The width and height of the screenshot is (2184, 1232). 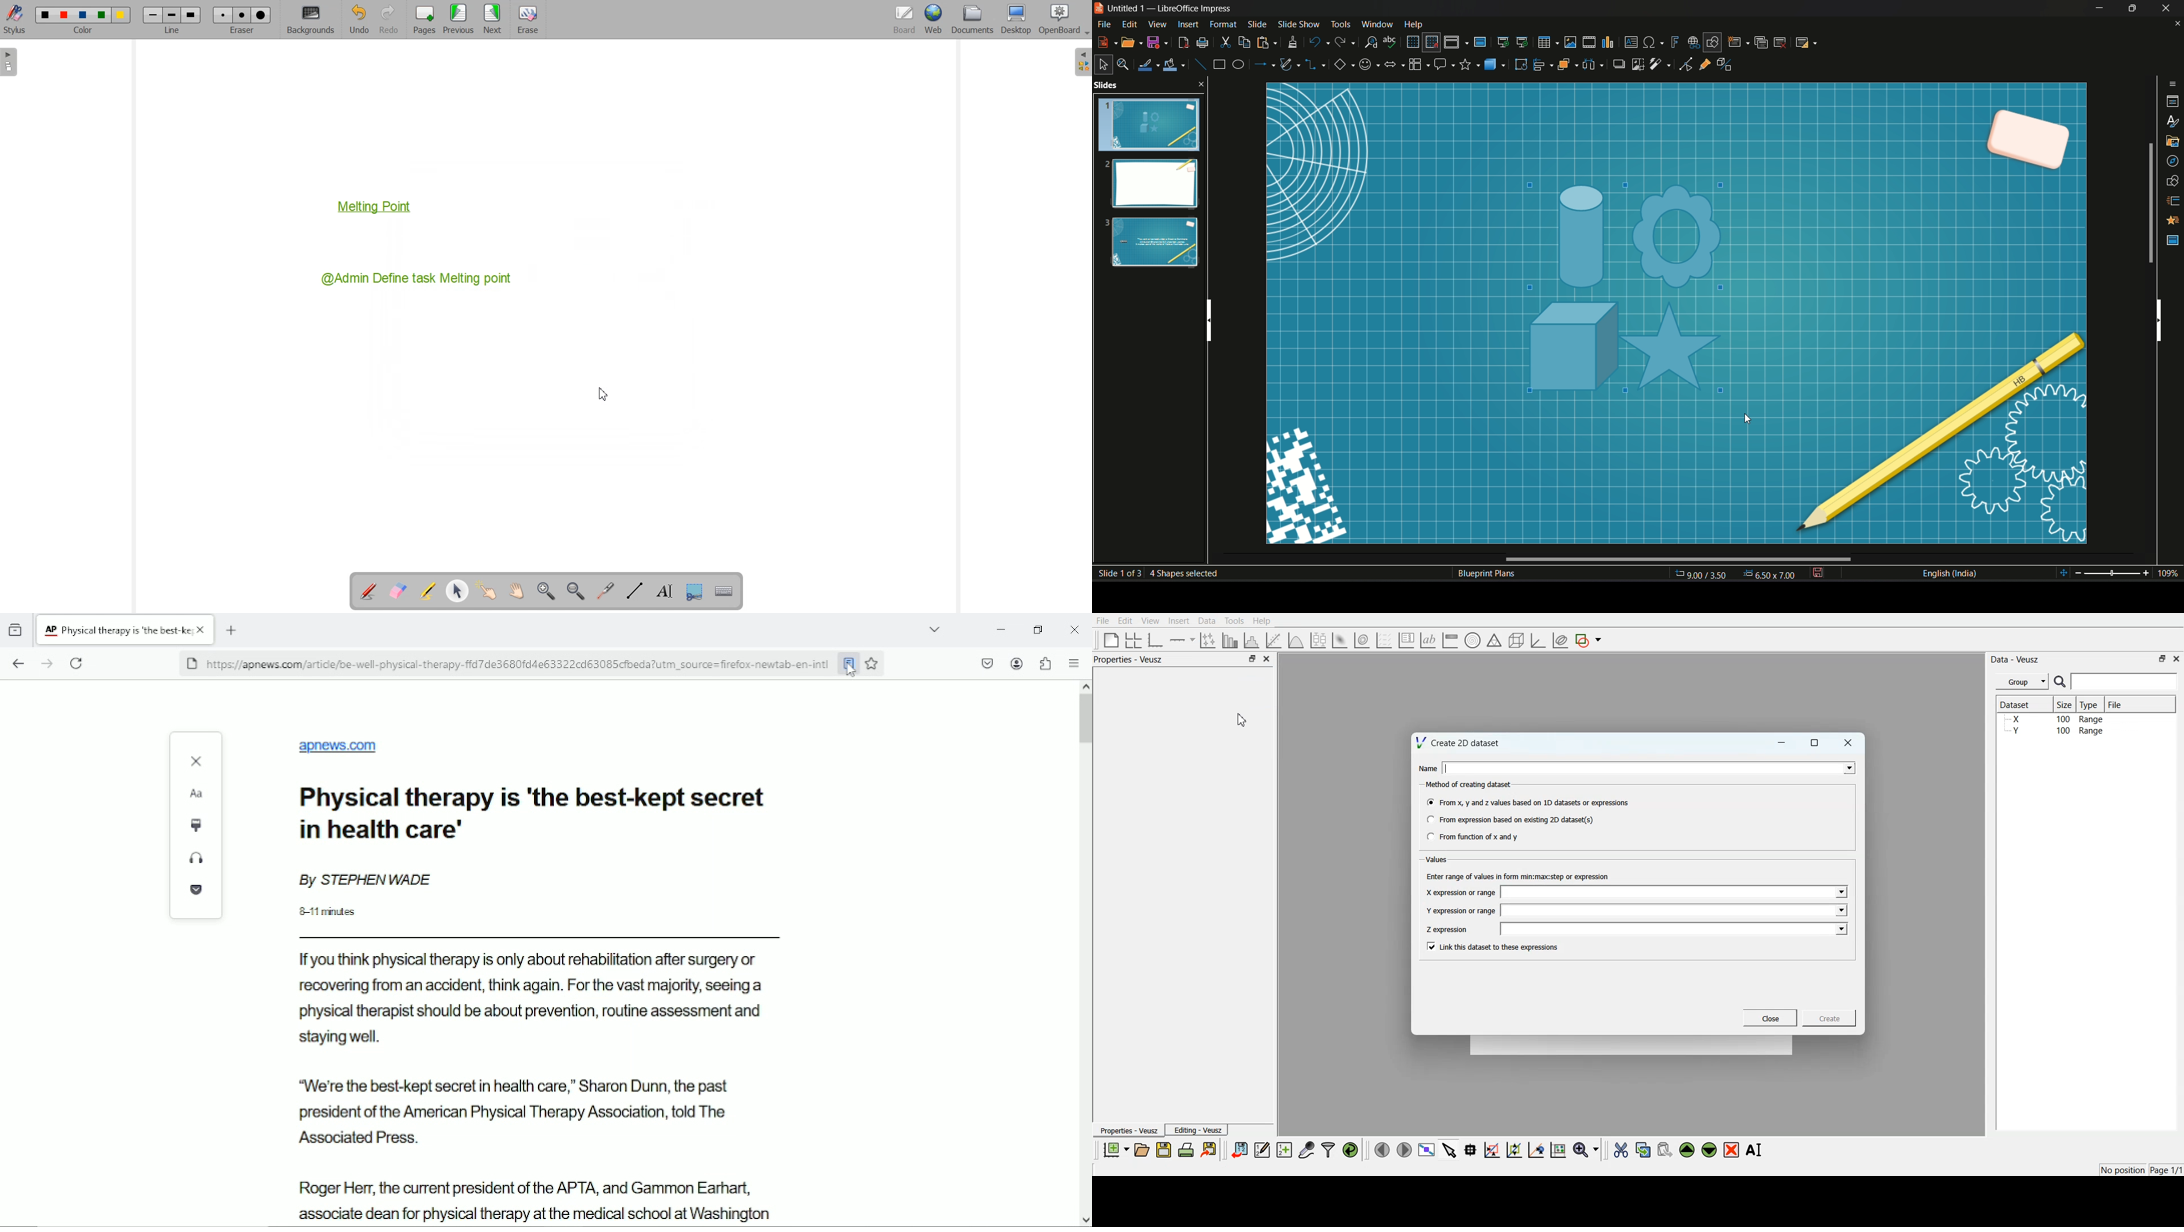 I want to click on callout share, so click(x=1444, y=64).